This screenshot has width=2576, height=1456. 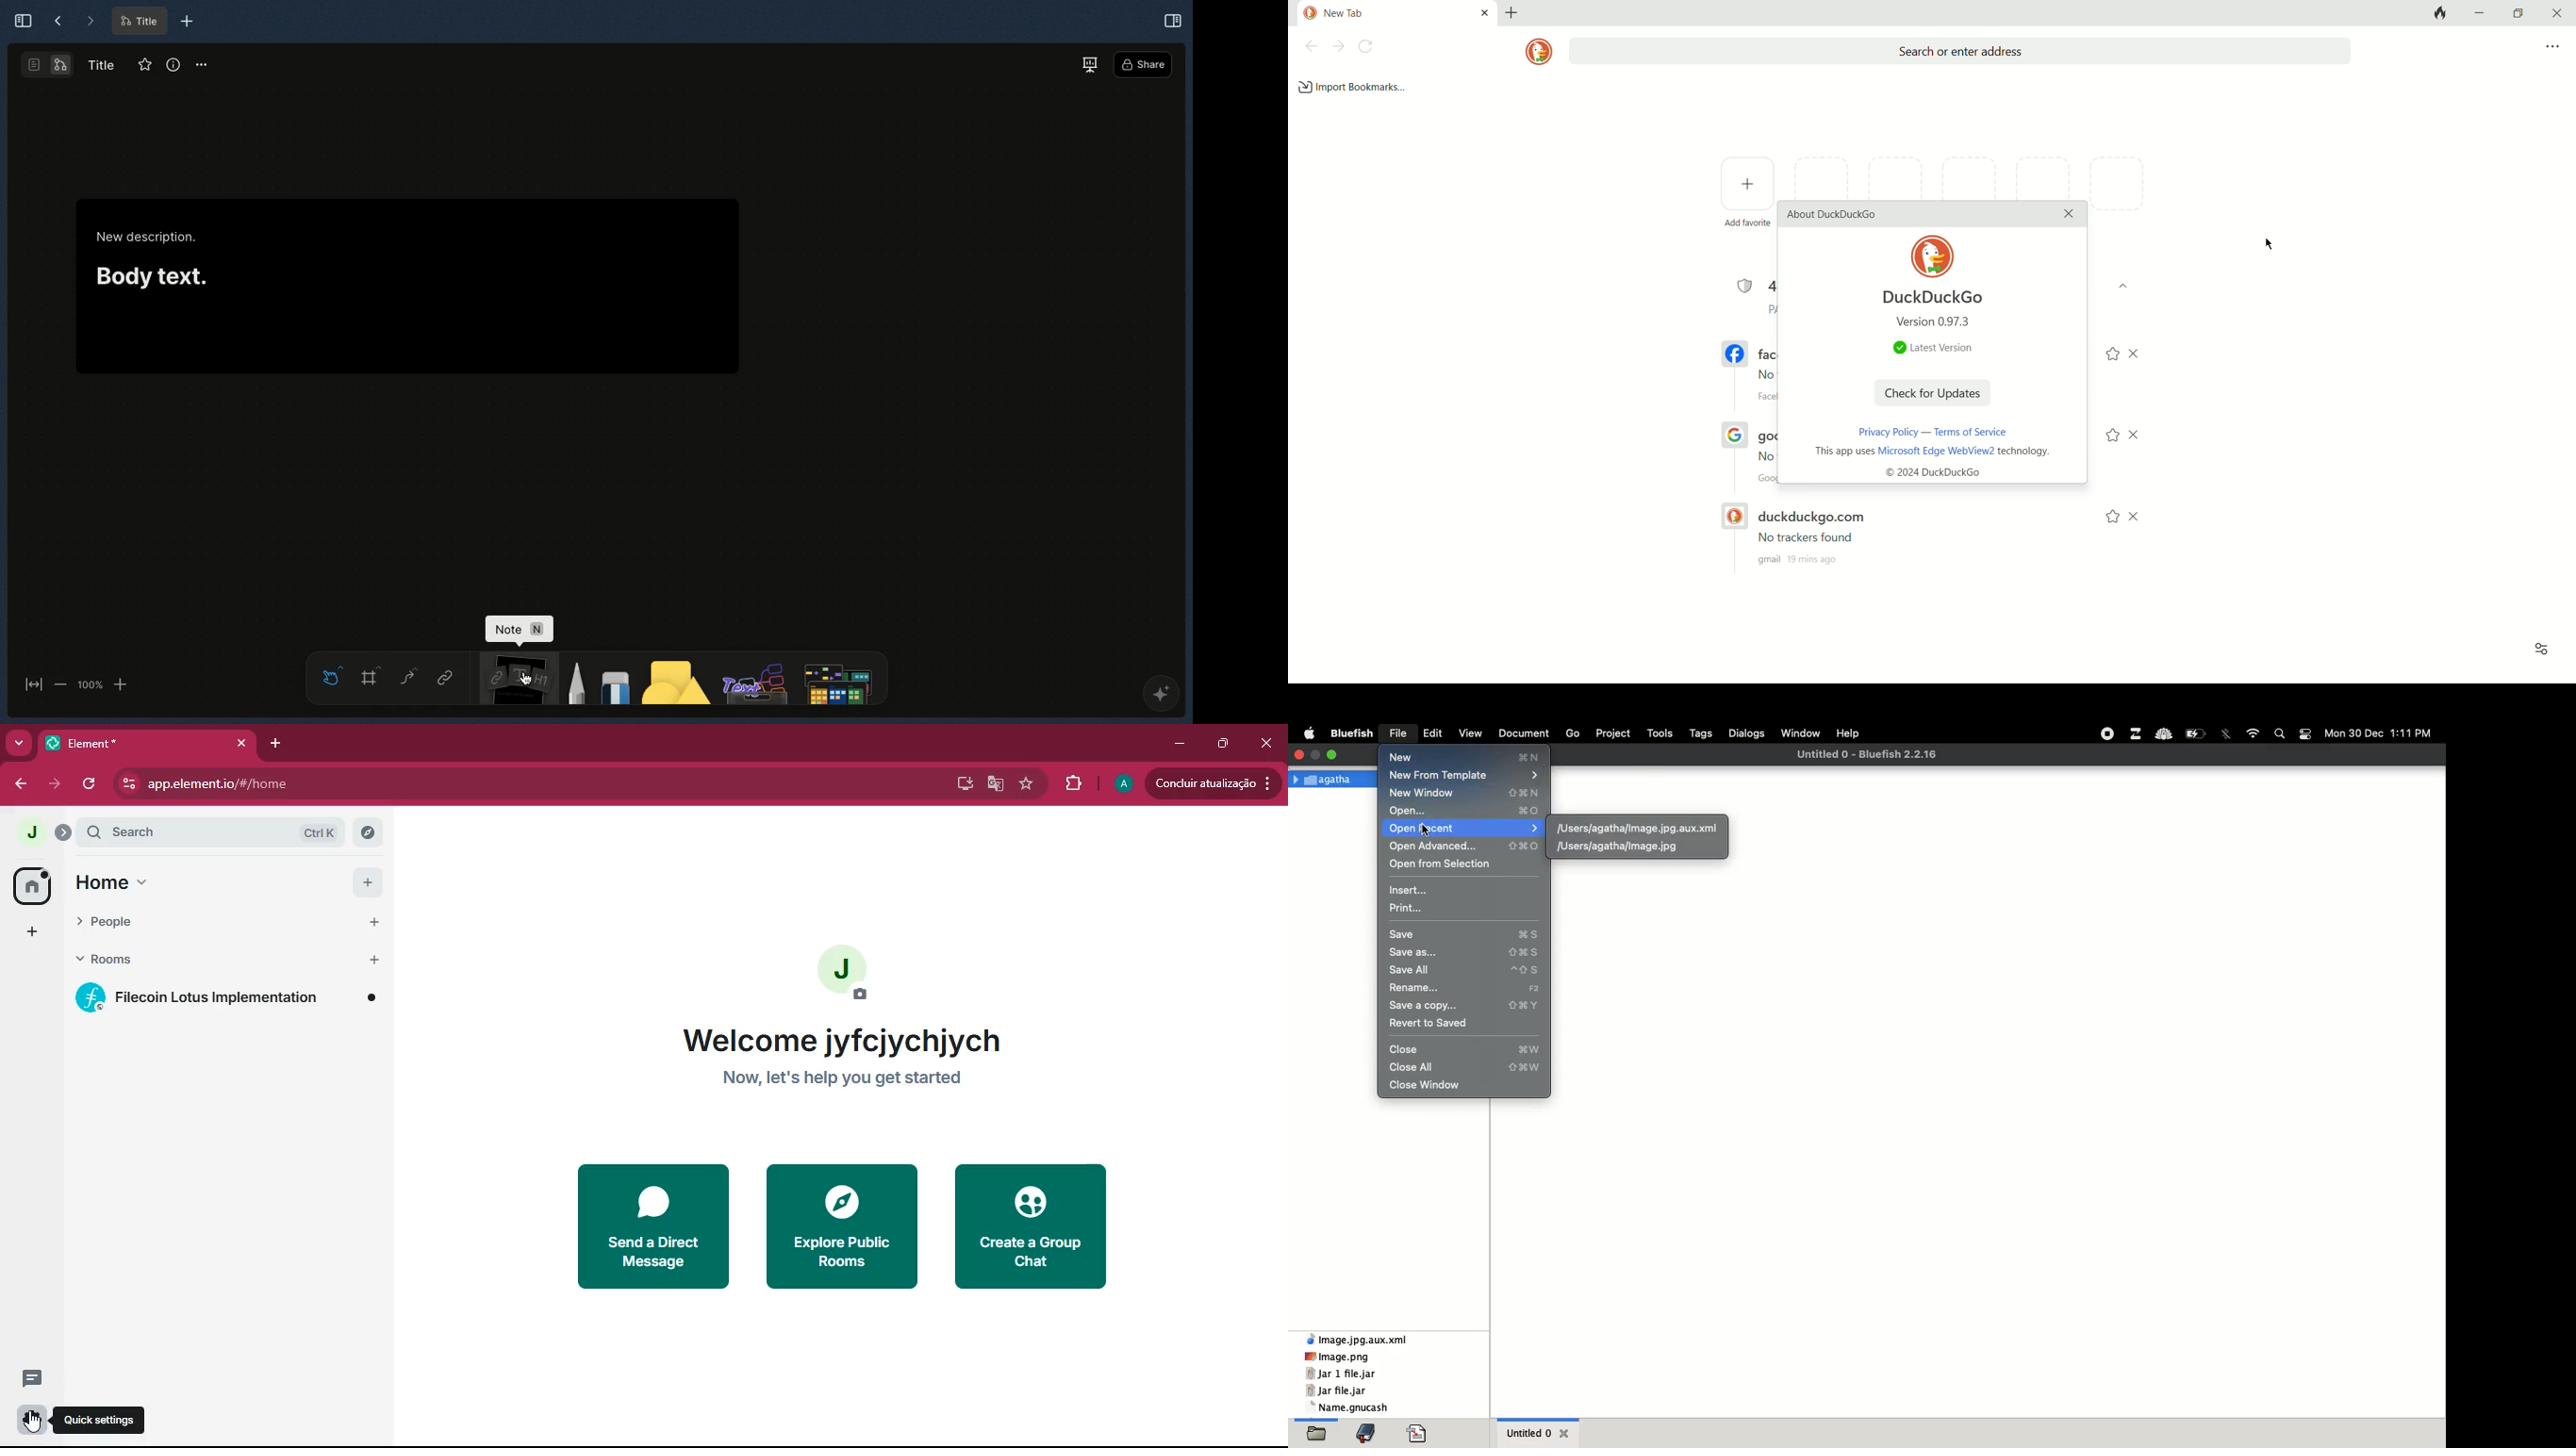 I want to click on add, so click(x=377, y=958).